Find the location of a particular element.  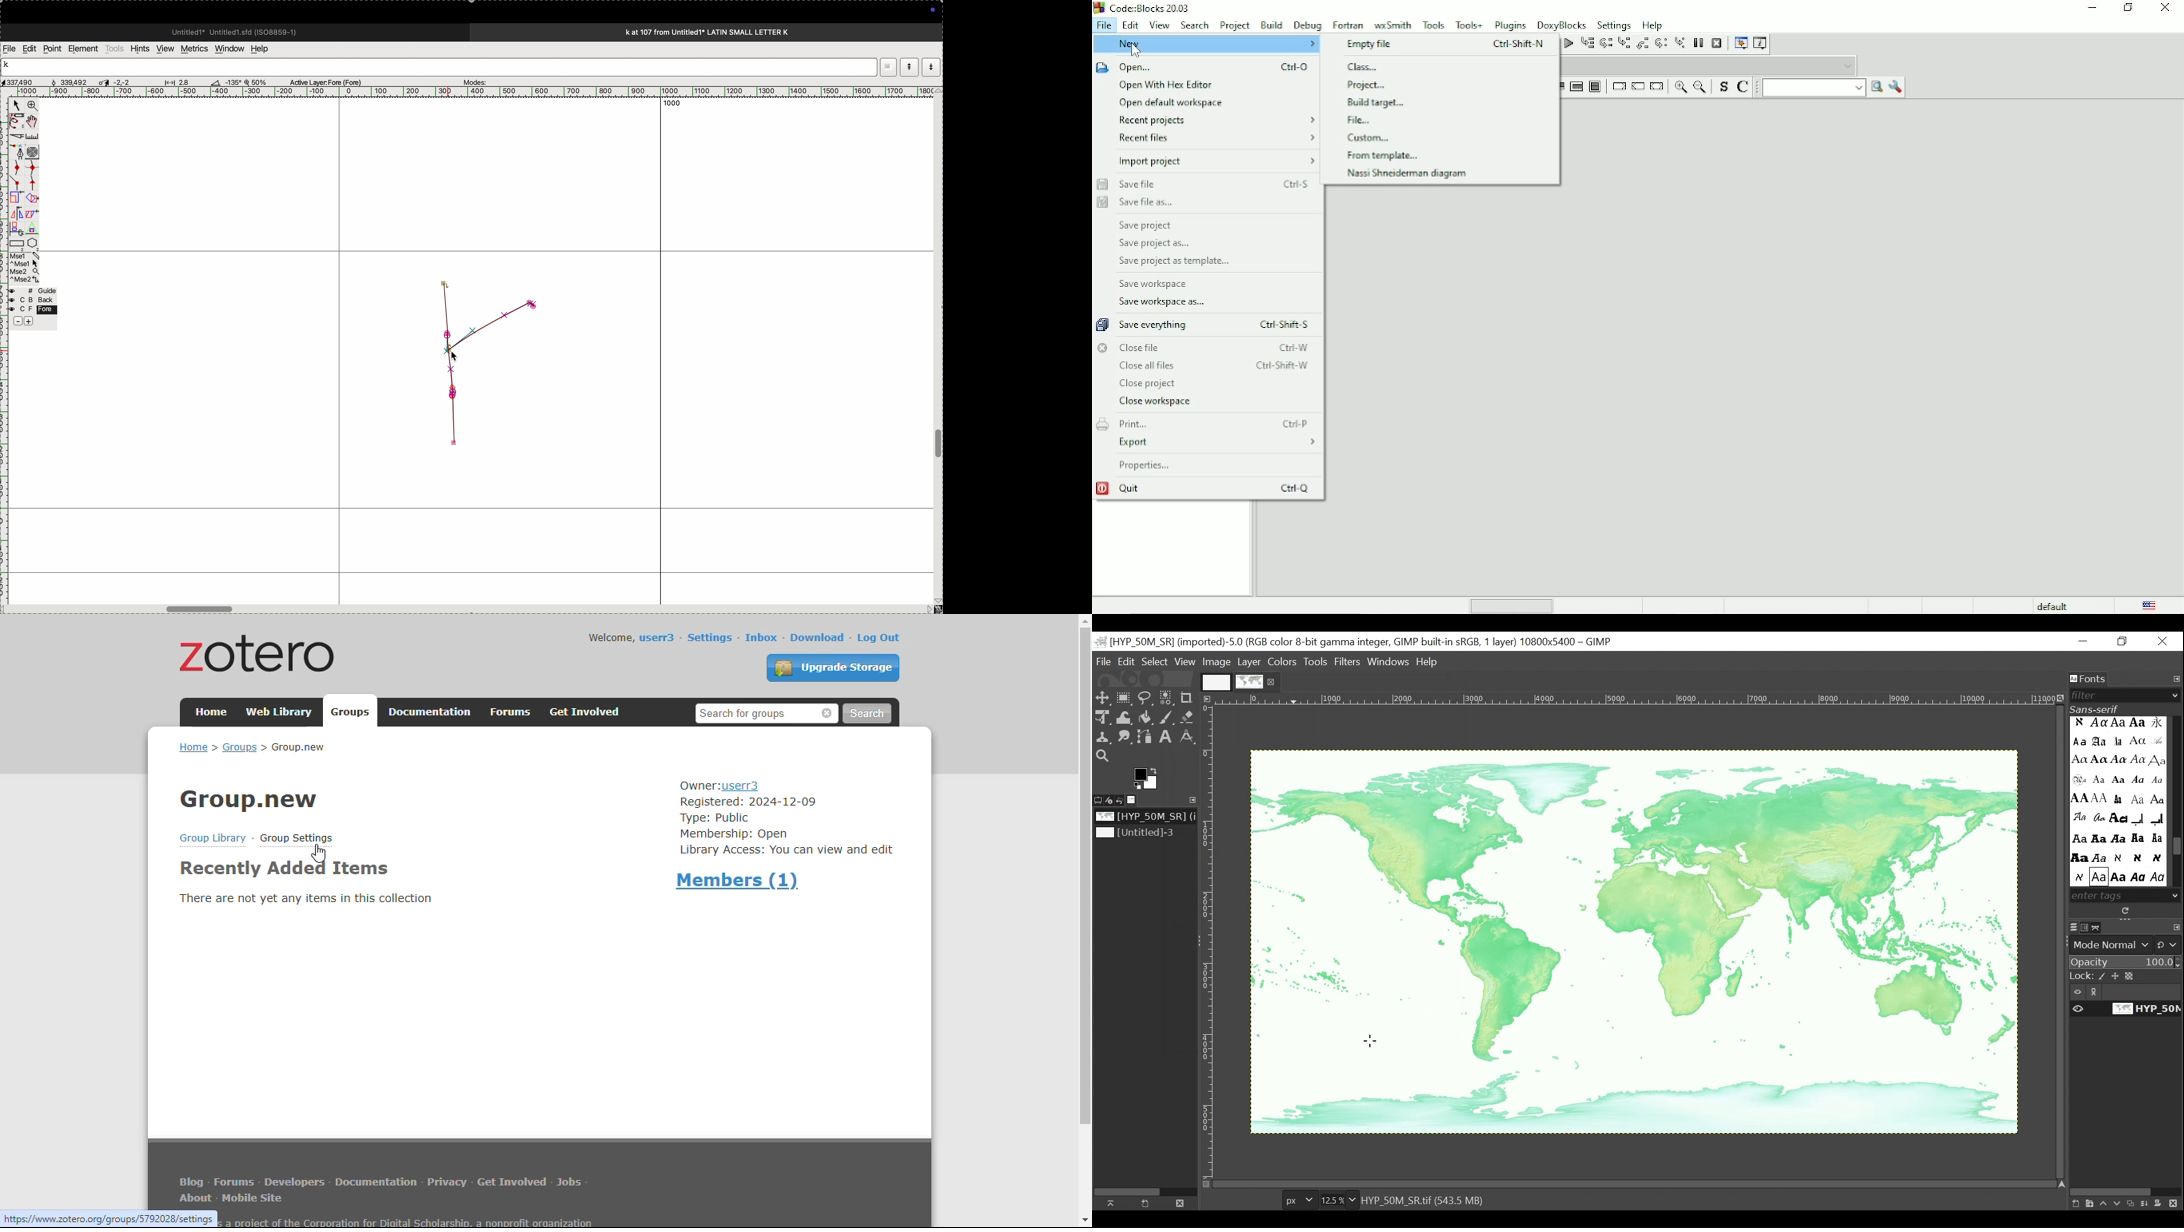

Open with hex editor is located at coordinates (1166, 85).